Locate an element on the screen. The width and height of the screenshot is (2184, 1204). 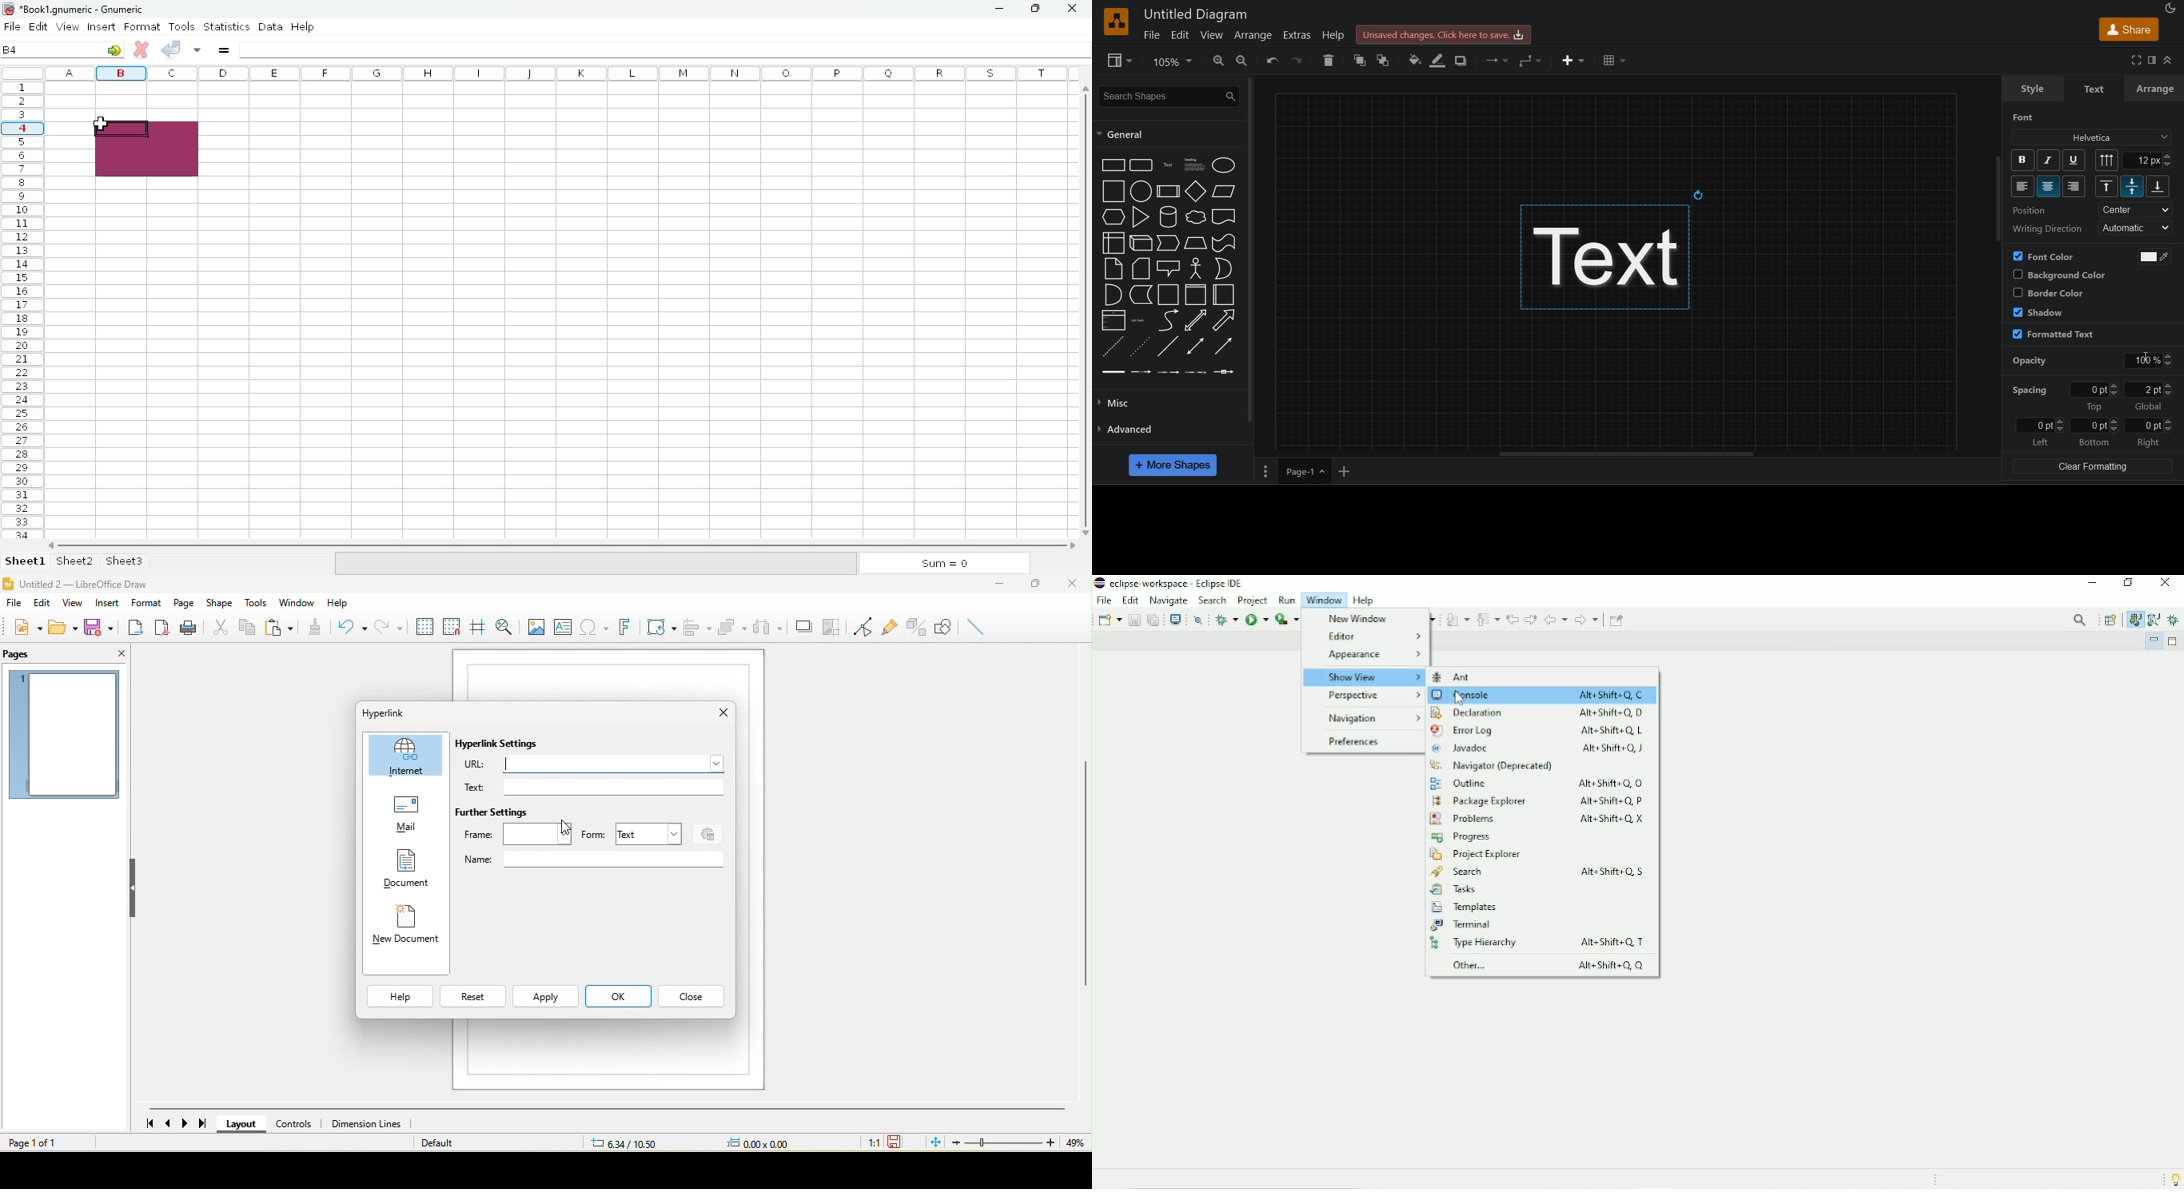
help is located at coordinates (336, 601).